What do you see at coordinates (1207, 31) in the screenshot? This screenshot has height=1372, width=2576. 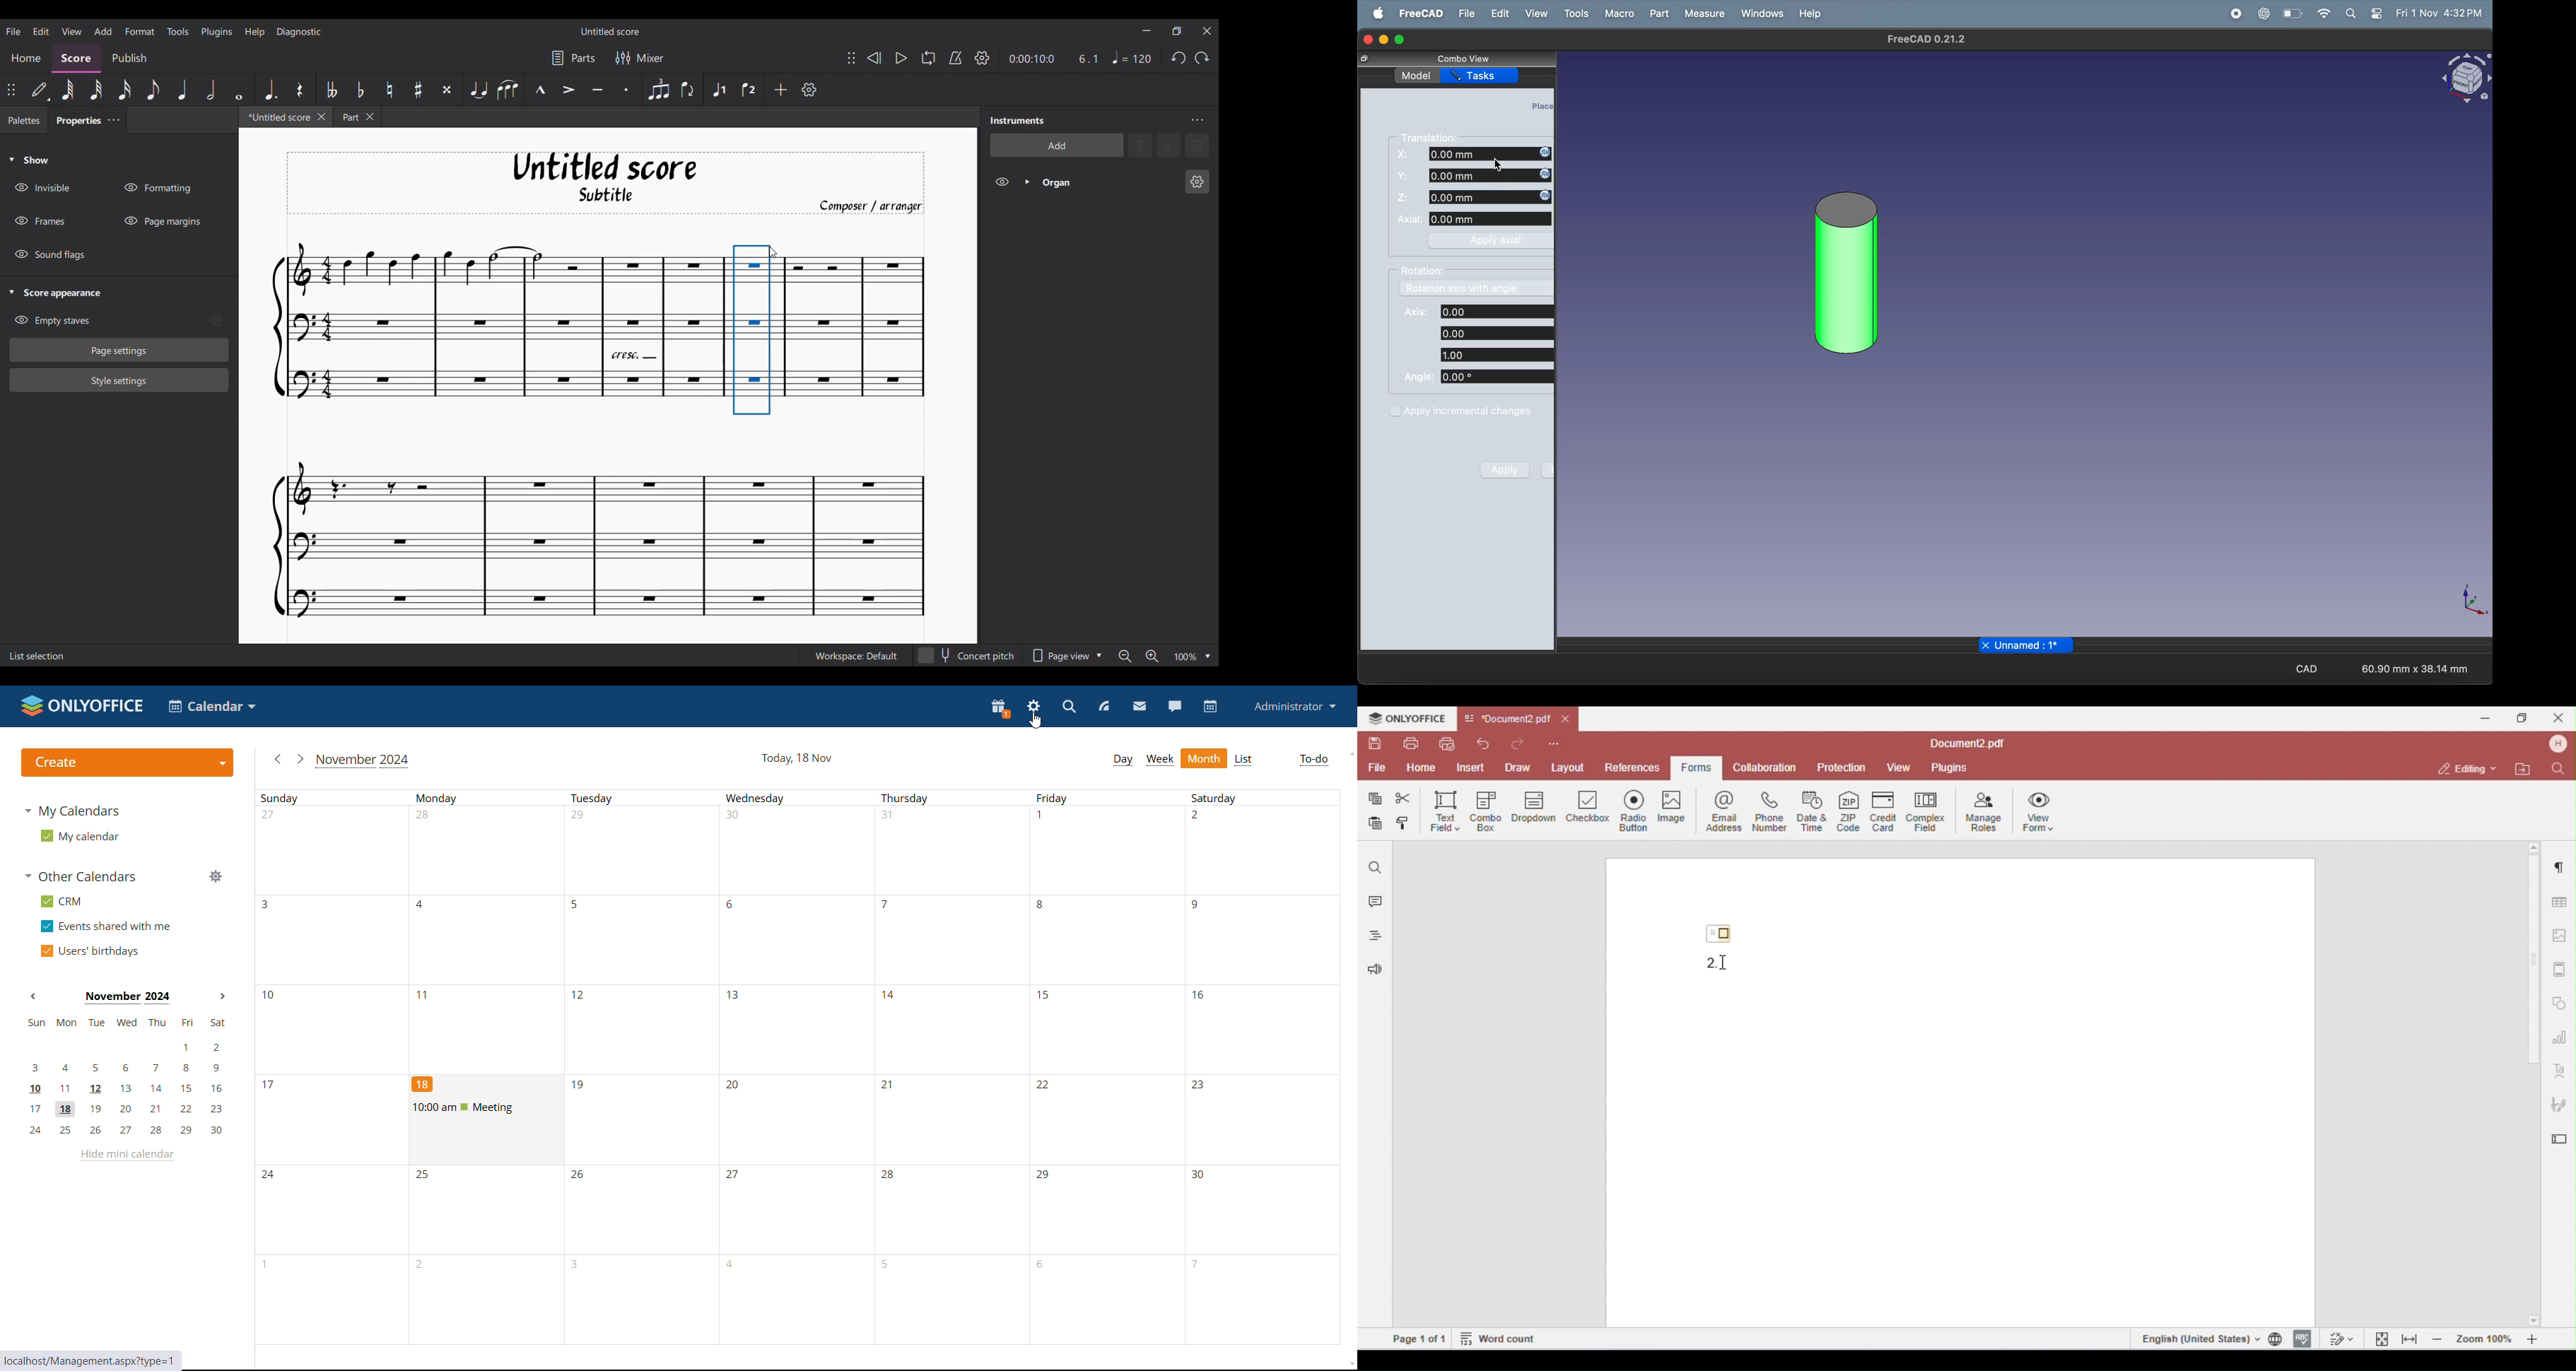 I see `Close interface` at bounding box center [1207, 31].